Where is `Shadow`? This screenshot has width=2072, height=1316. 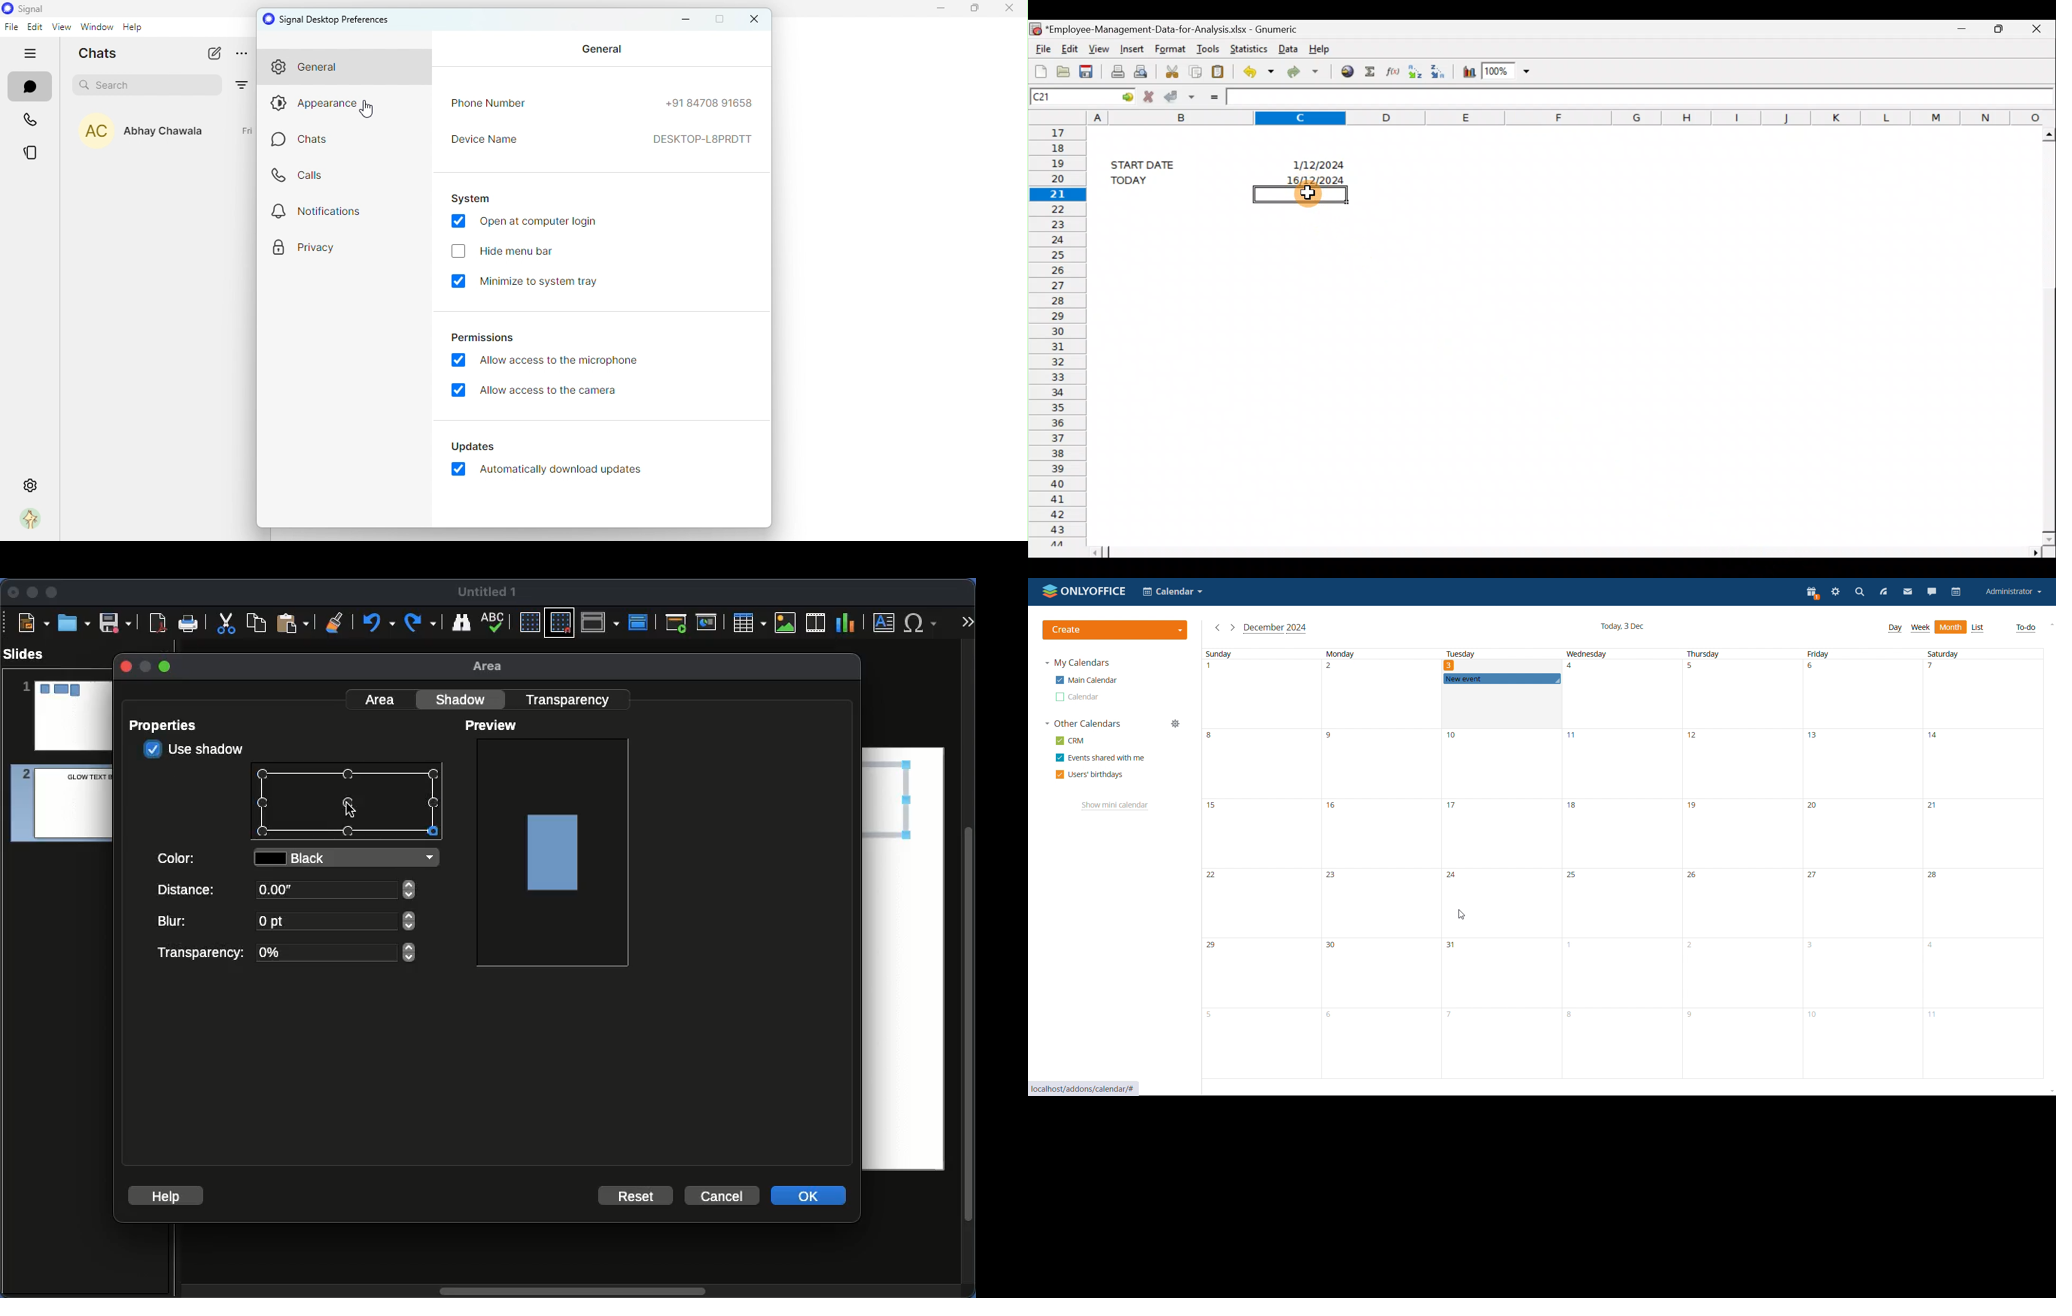
Shadow is located at coordinates (464, 699).